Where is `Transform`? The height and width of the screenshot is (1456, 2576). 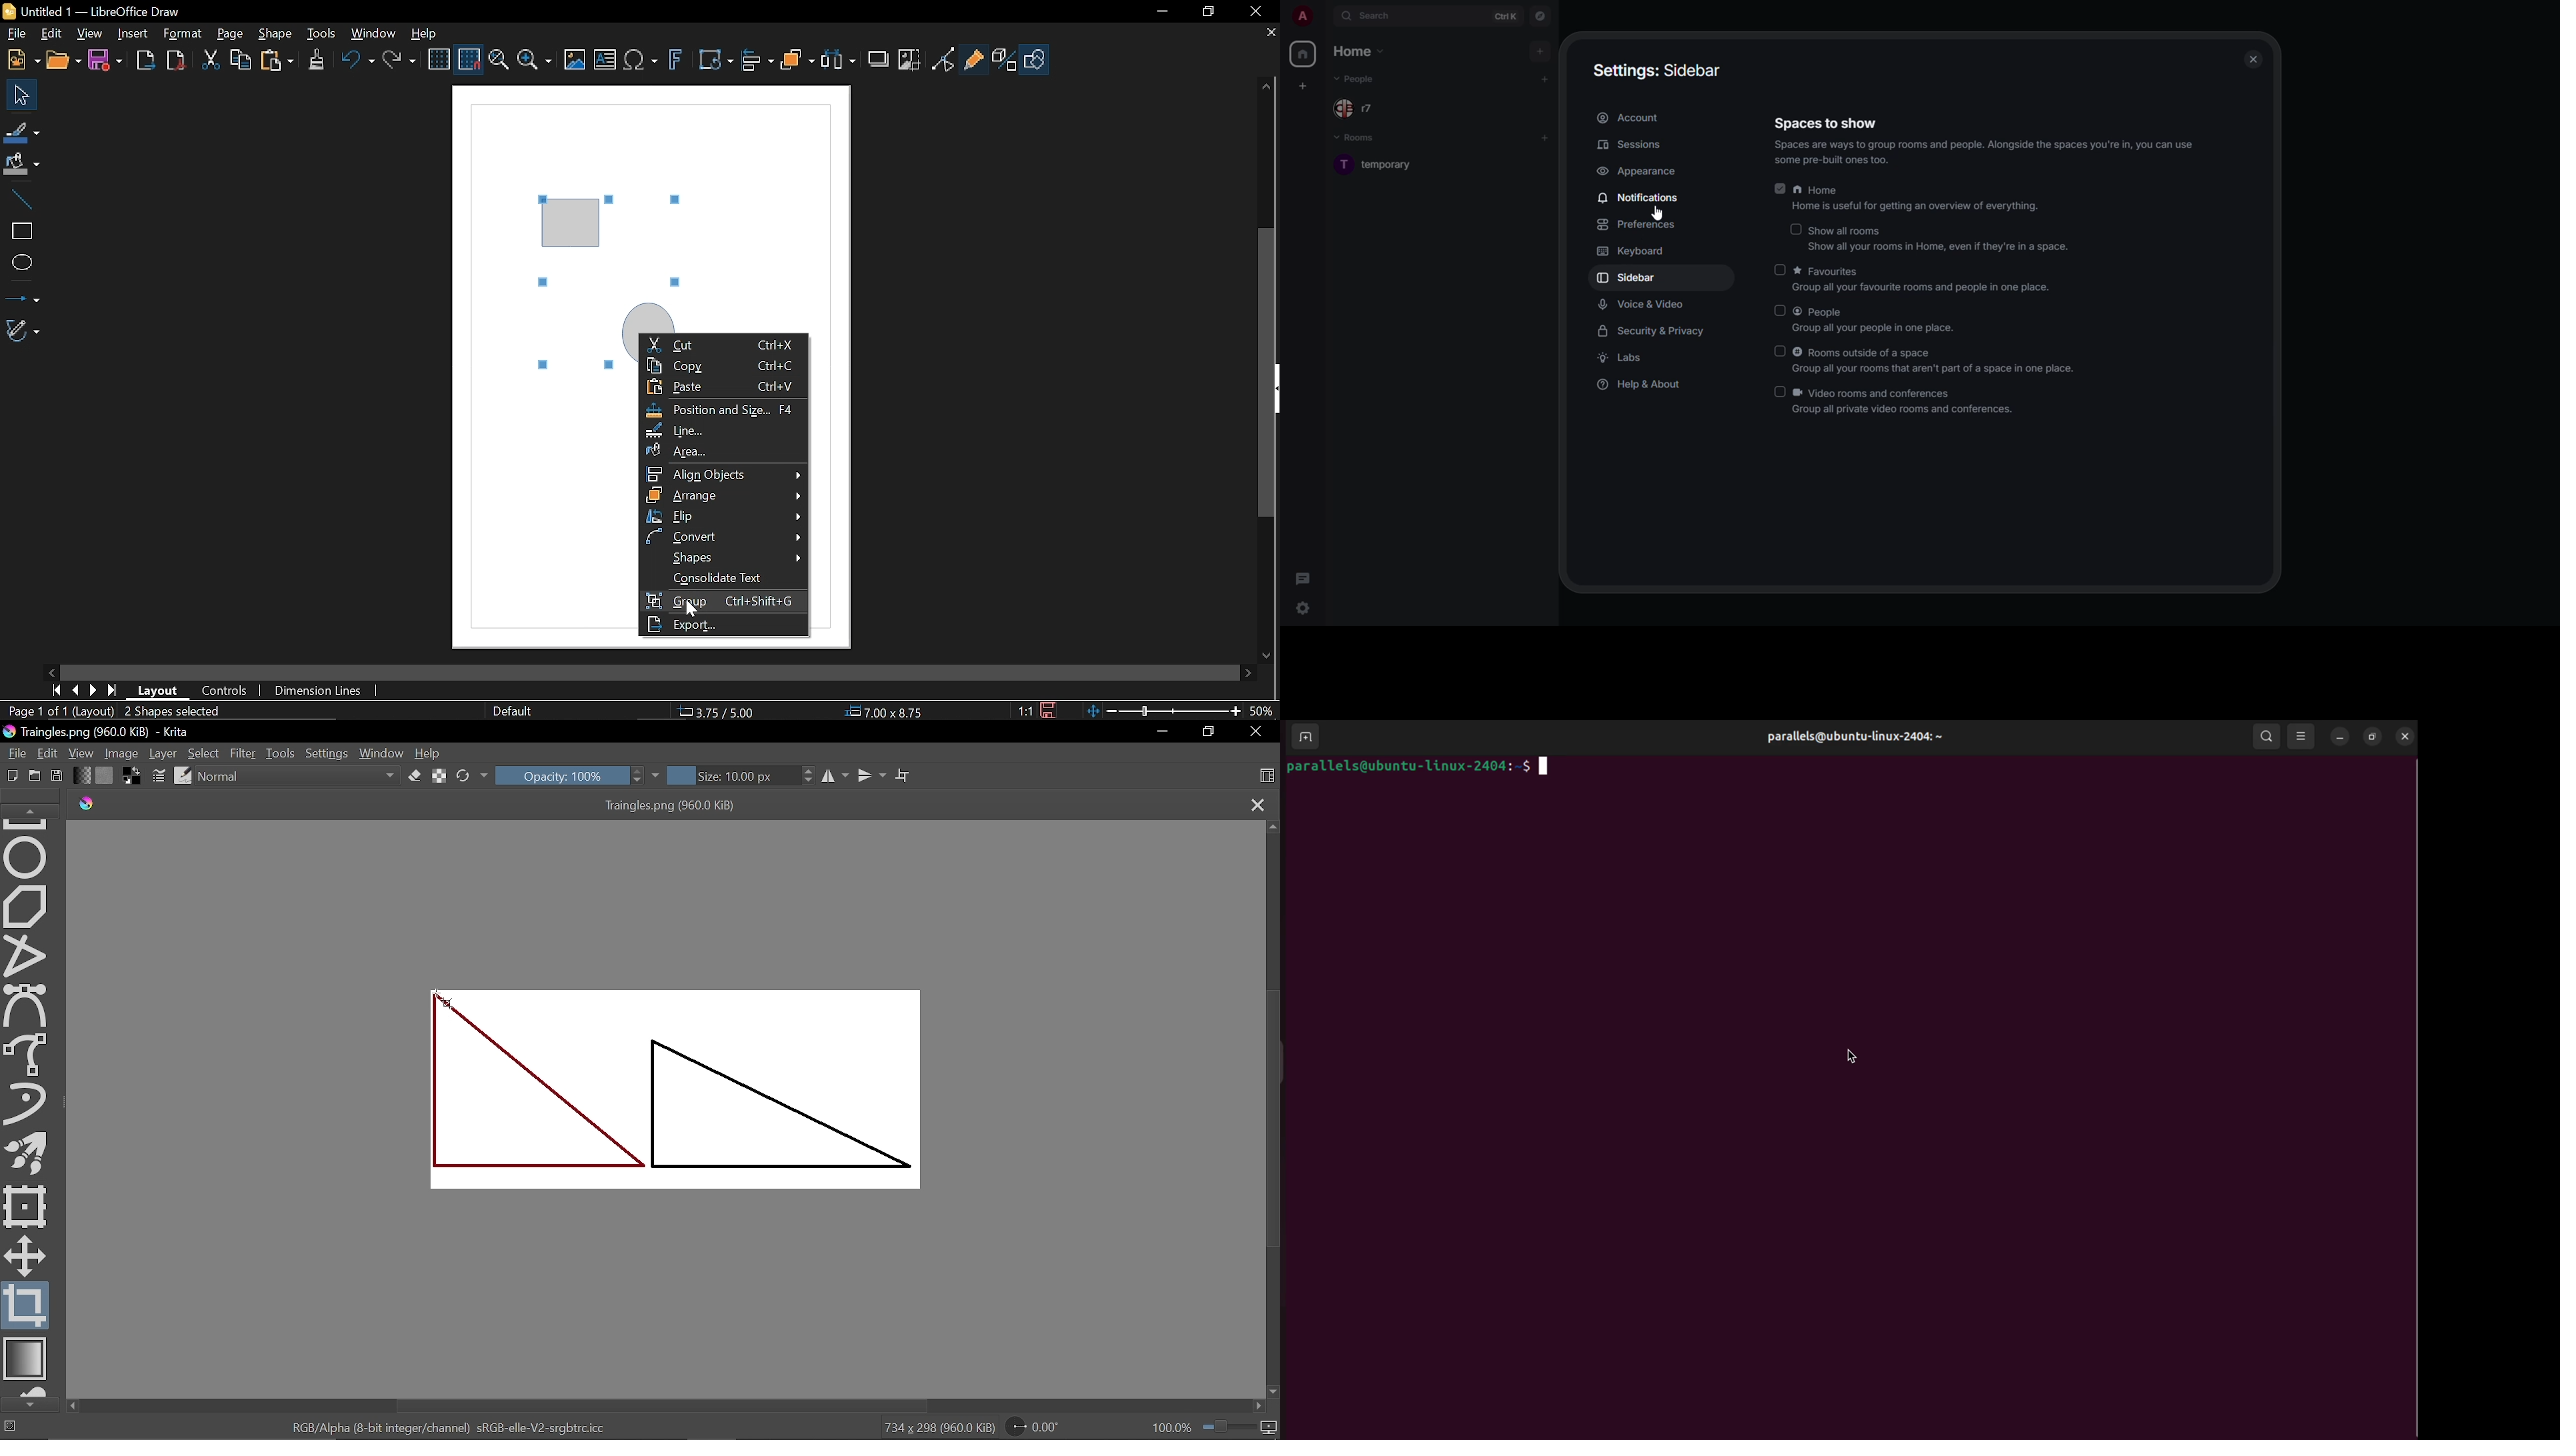 Transform is located at coordinates (715, 61).